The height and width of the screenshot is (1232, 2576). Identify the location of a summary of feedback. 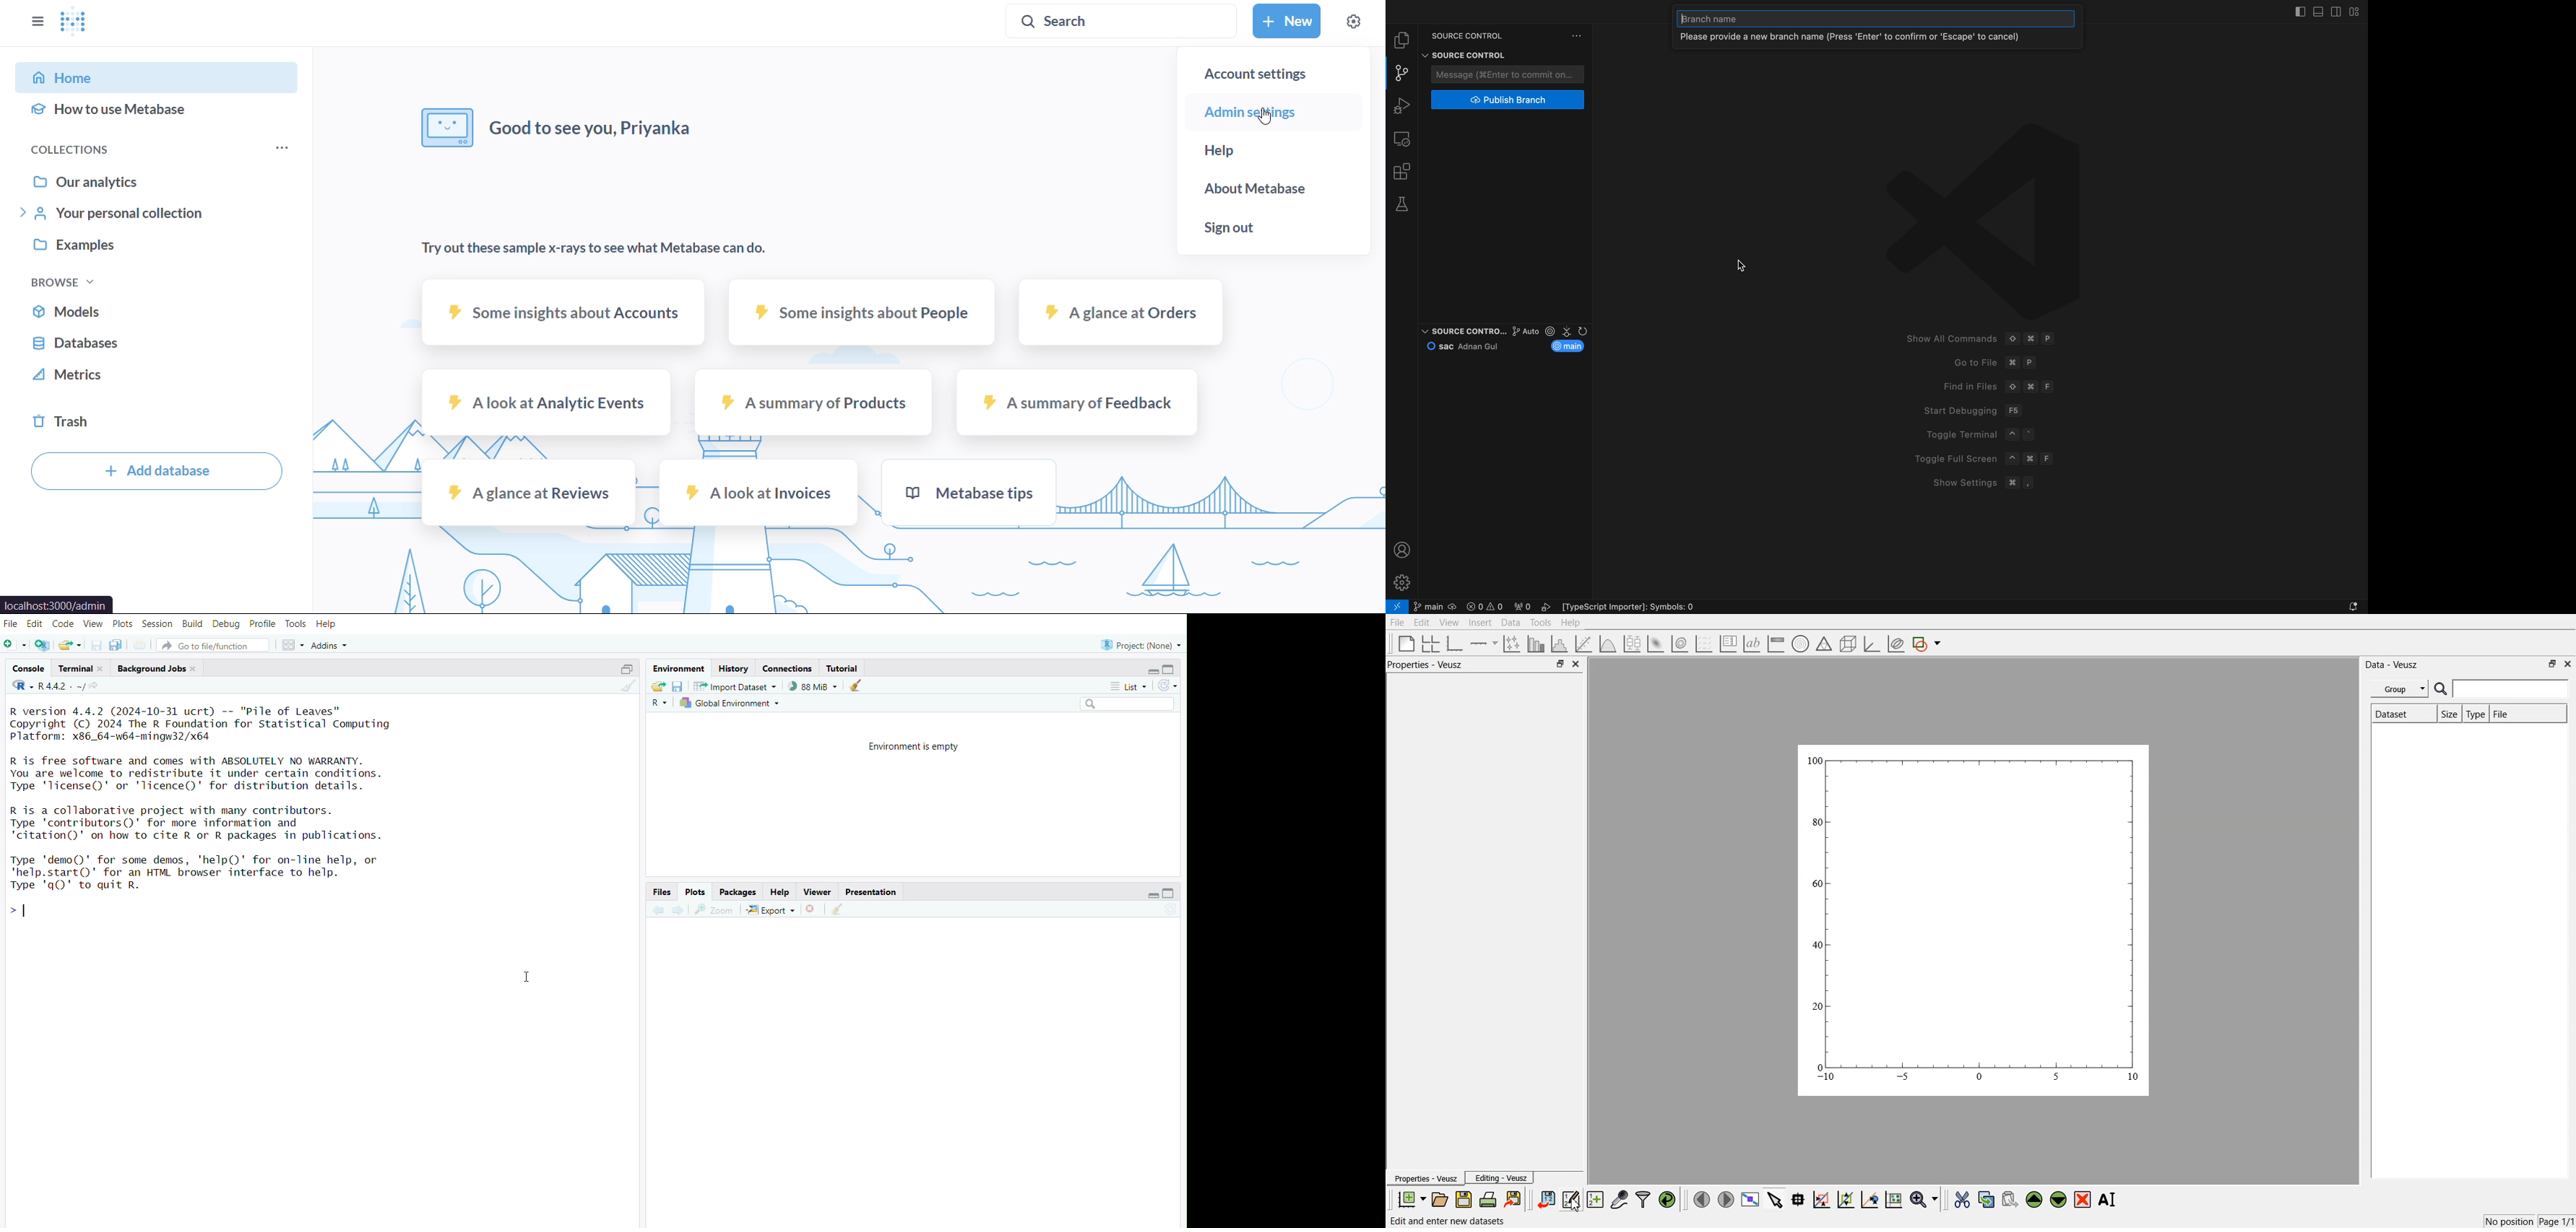
(1078, 403).